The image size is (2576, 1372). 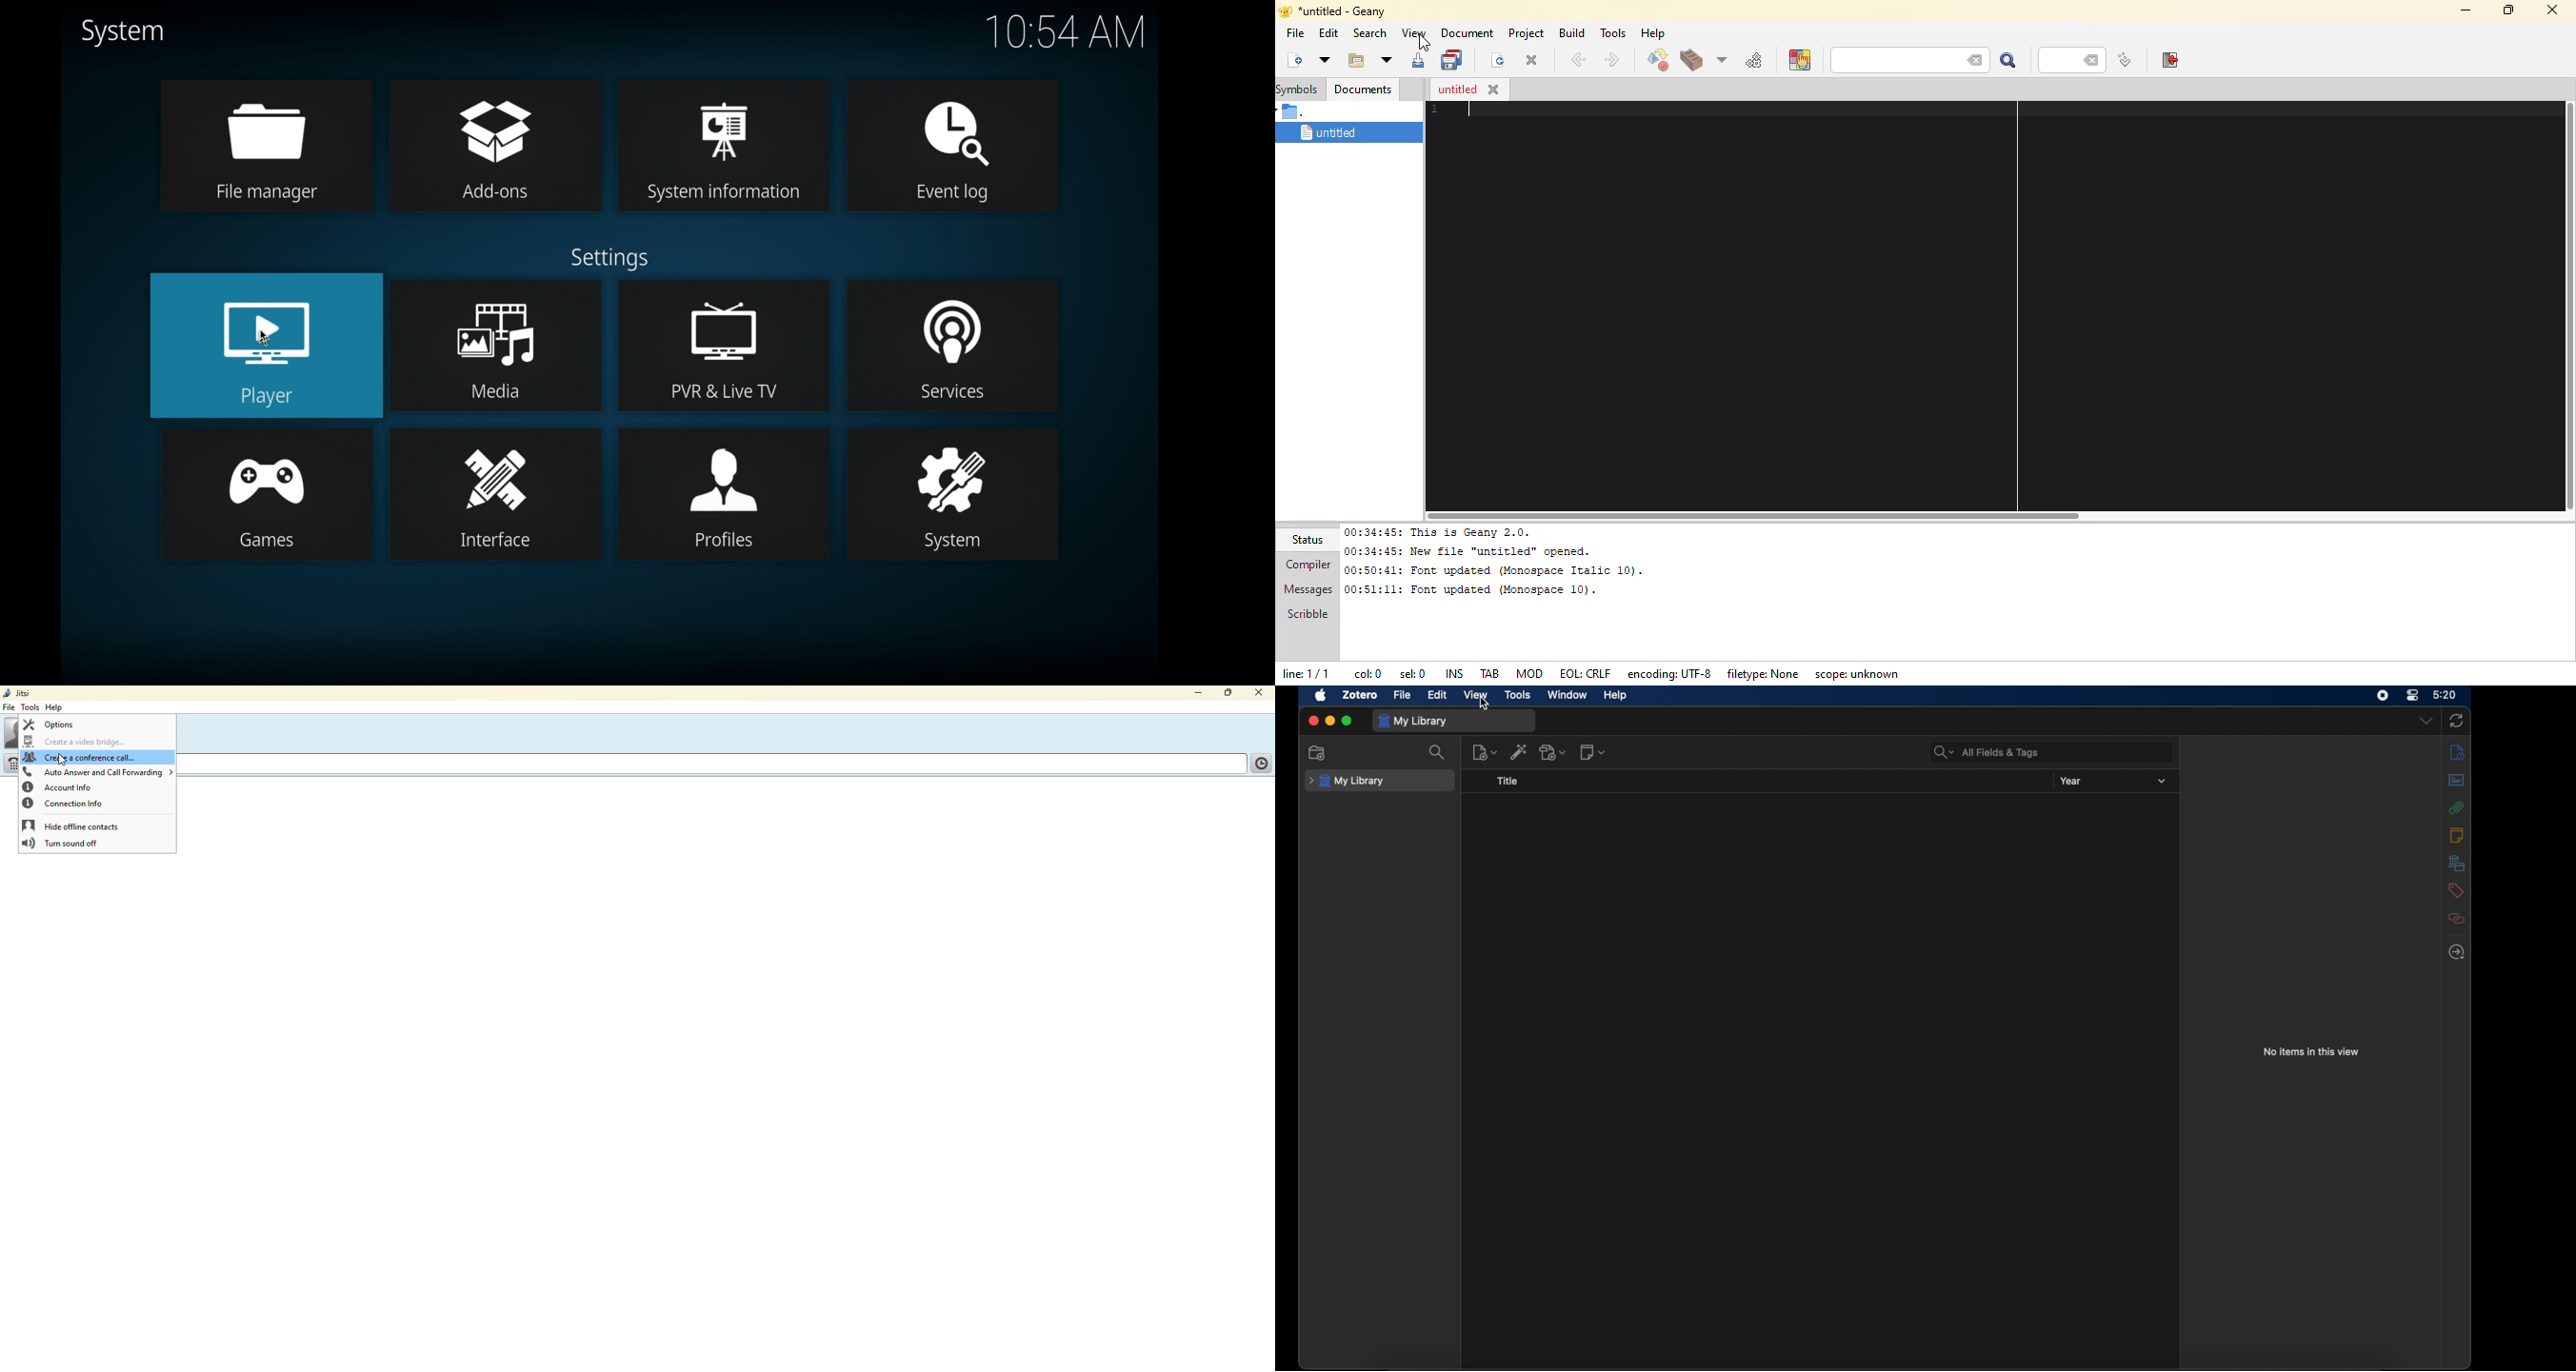 What do you see at coordinates (1508, 781) in the screenshot?
I see `title` at bounding box center [1508, 781].